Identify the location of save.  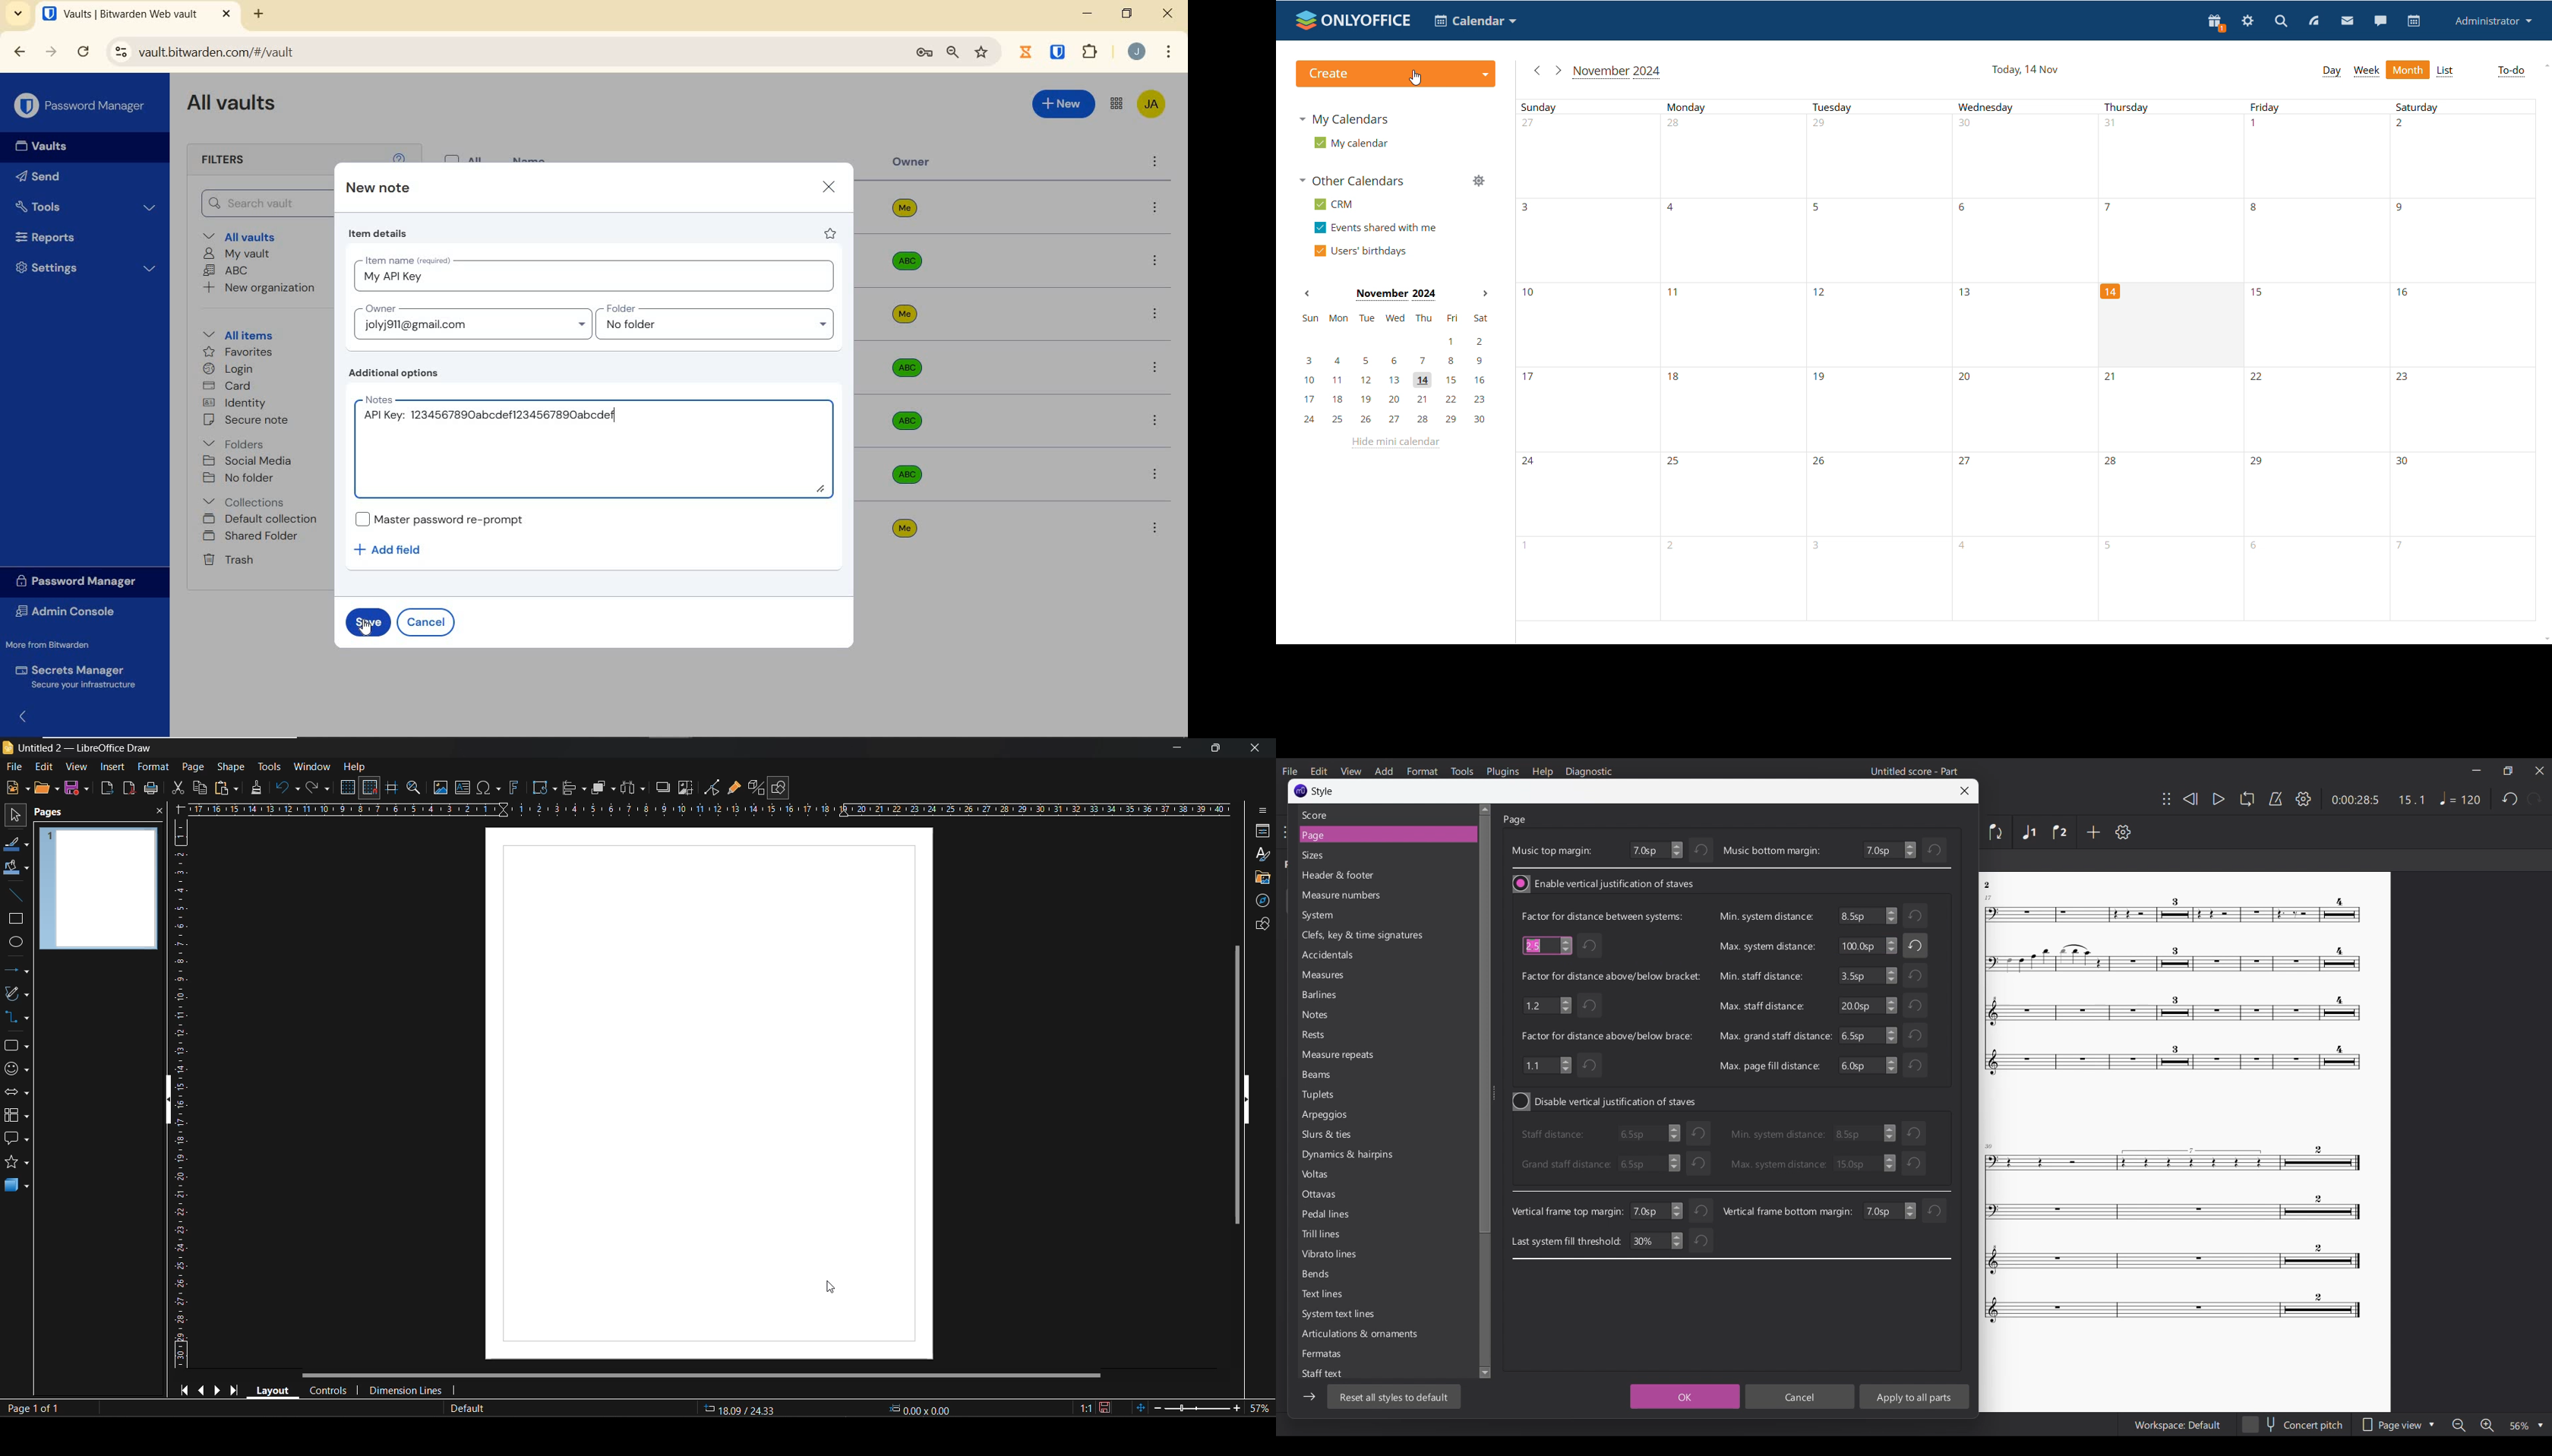
(368, 621).